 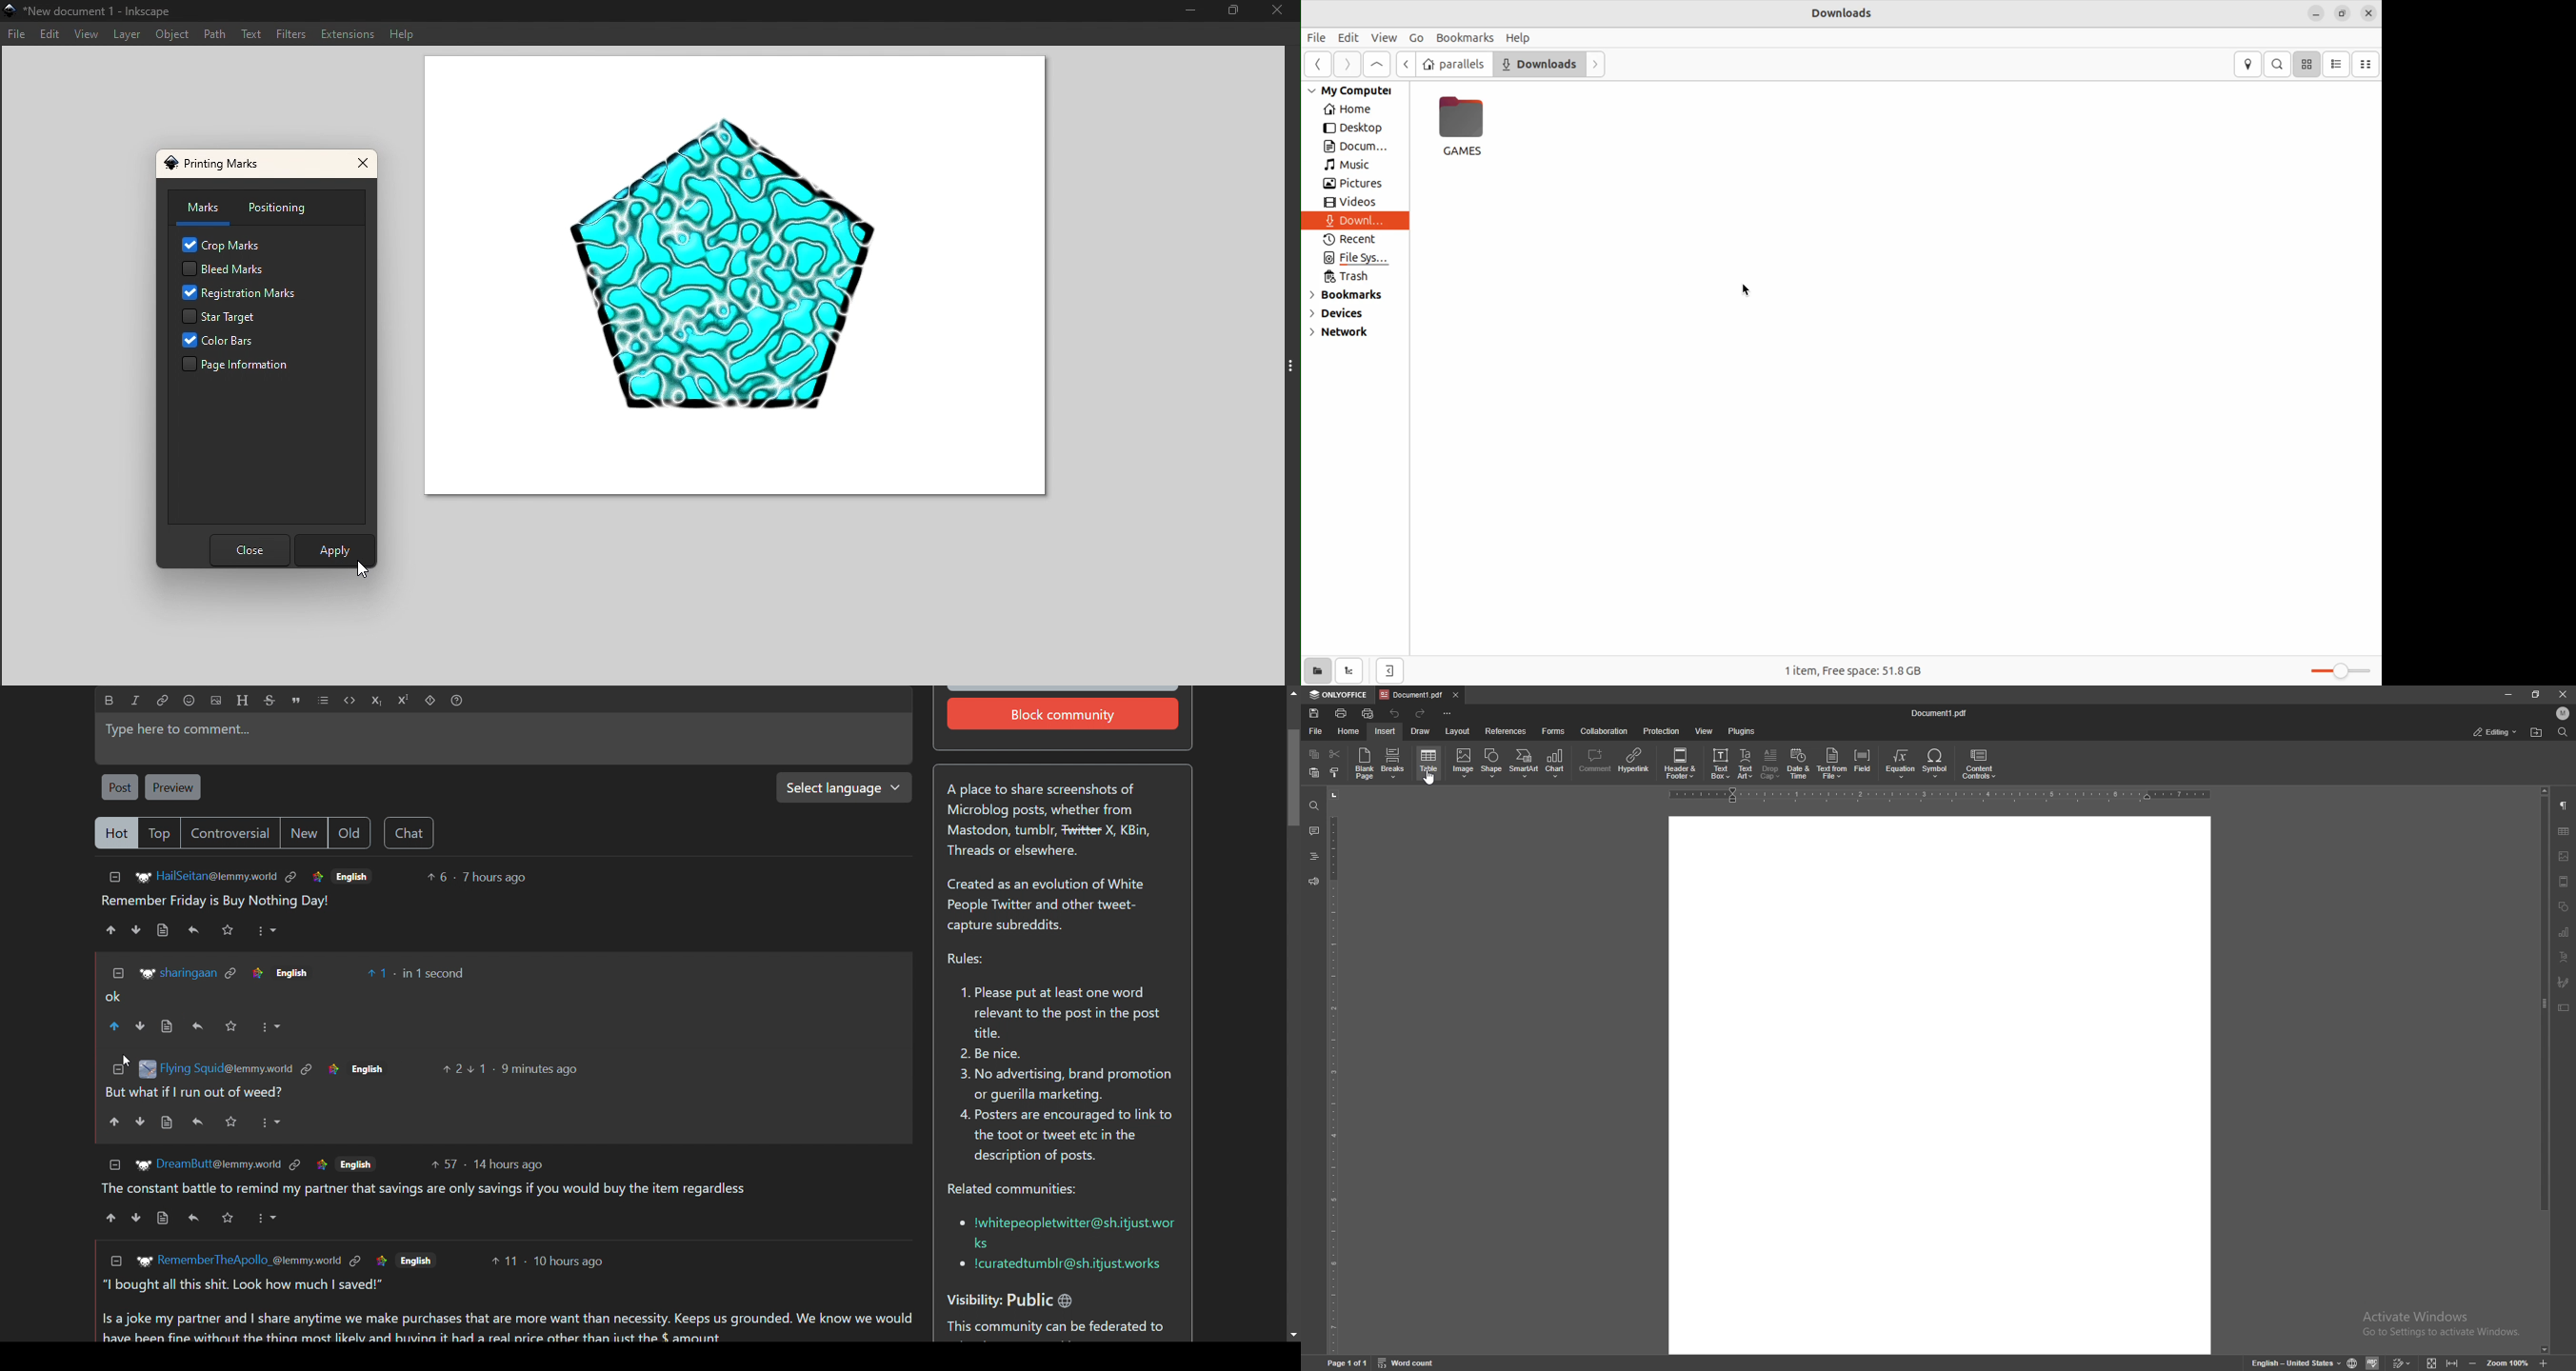 I want to click on My computer, so click(x=1355, y=91).